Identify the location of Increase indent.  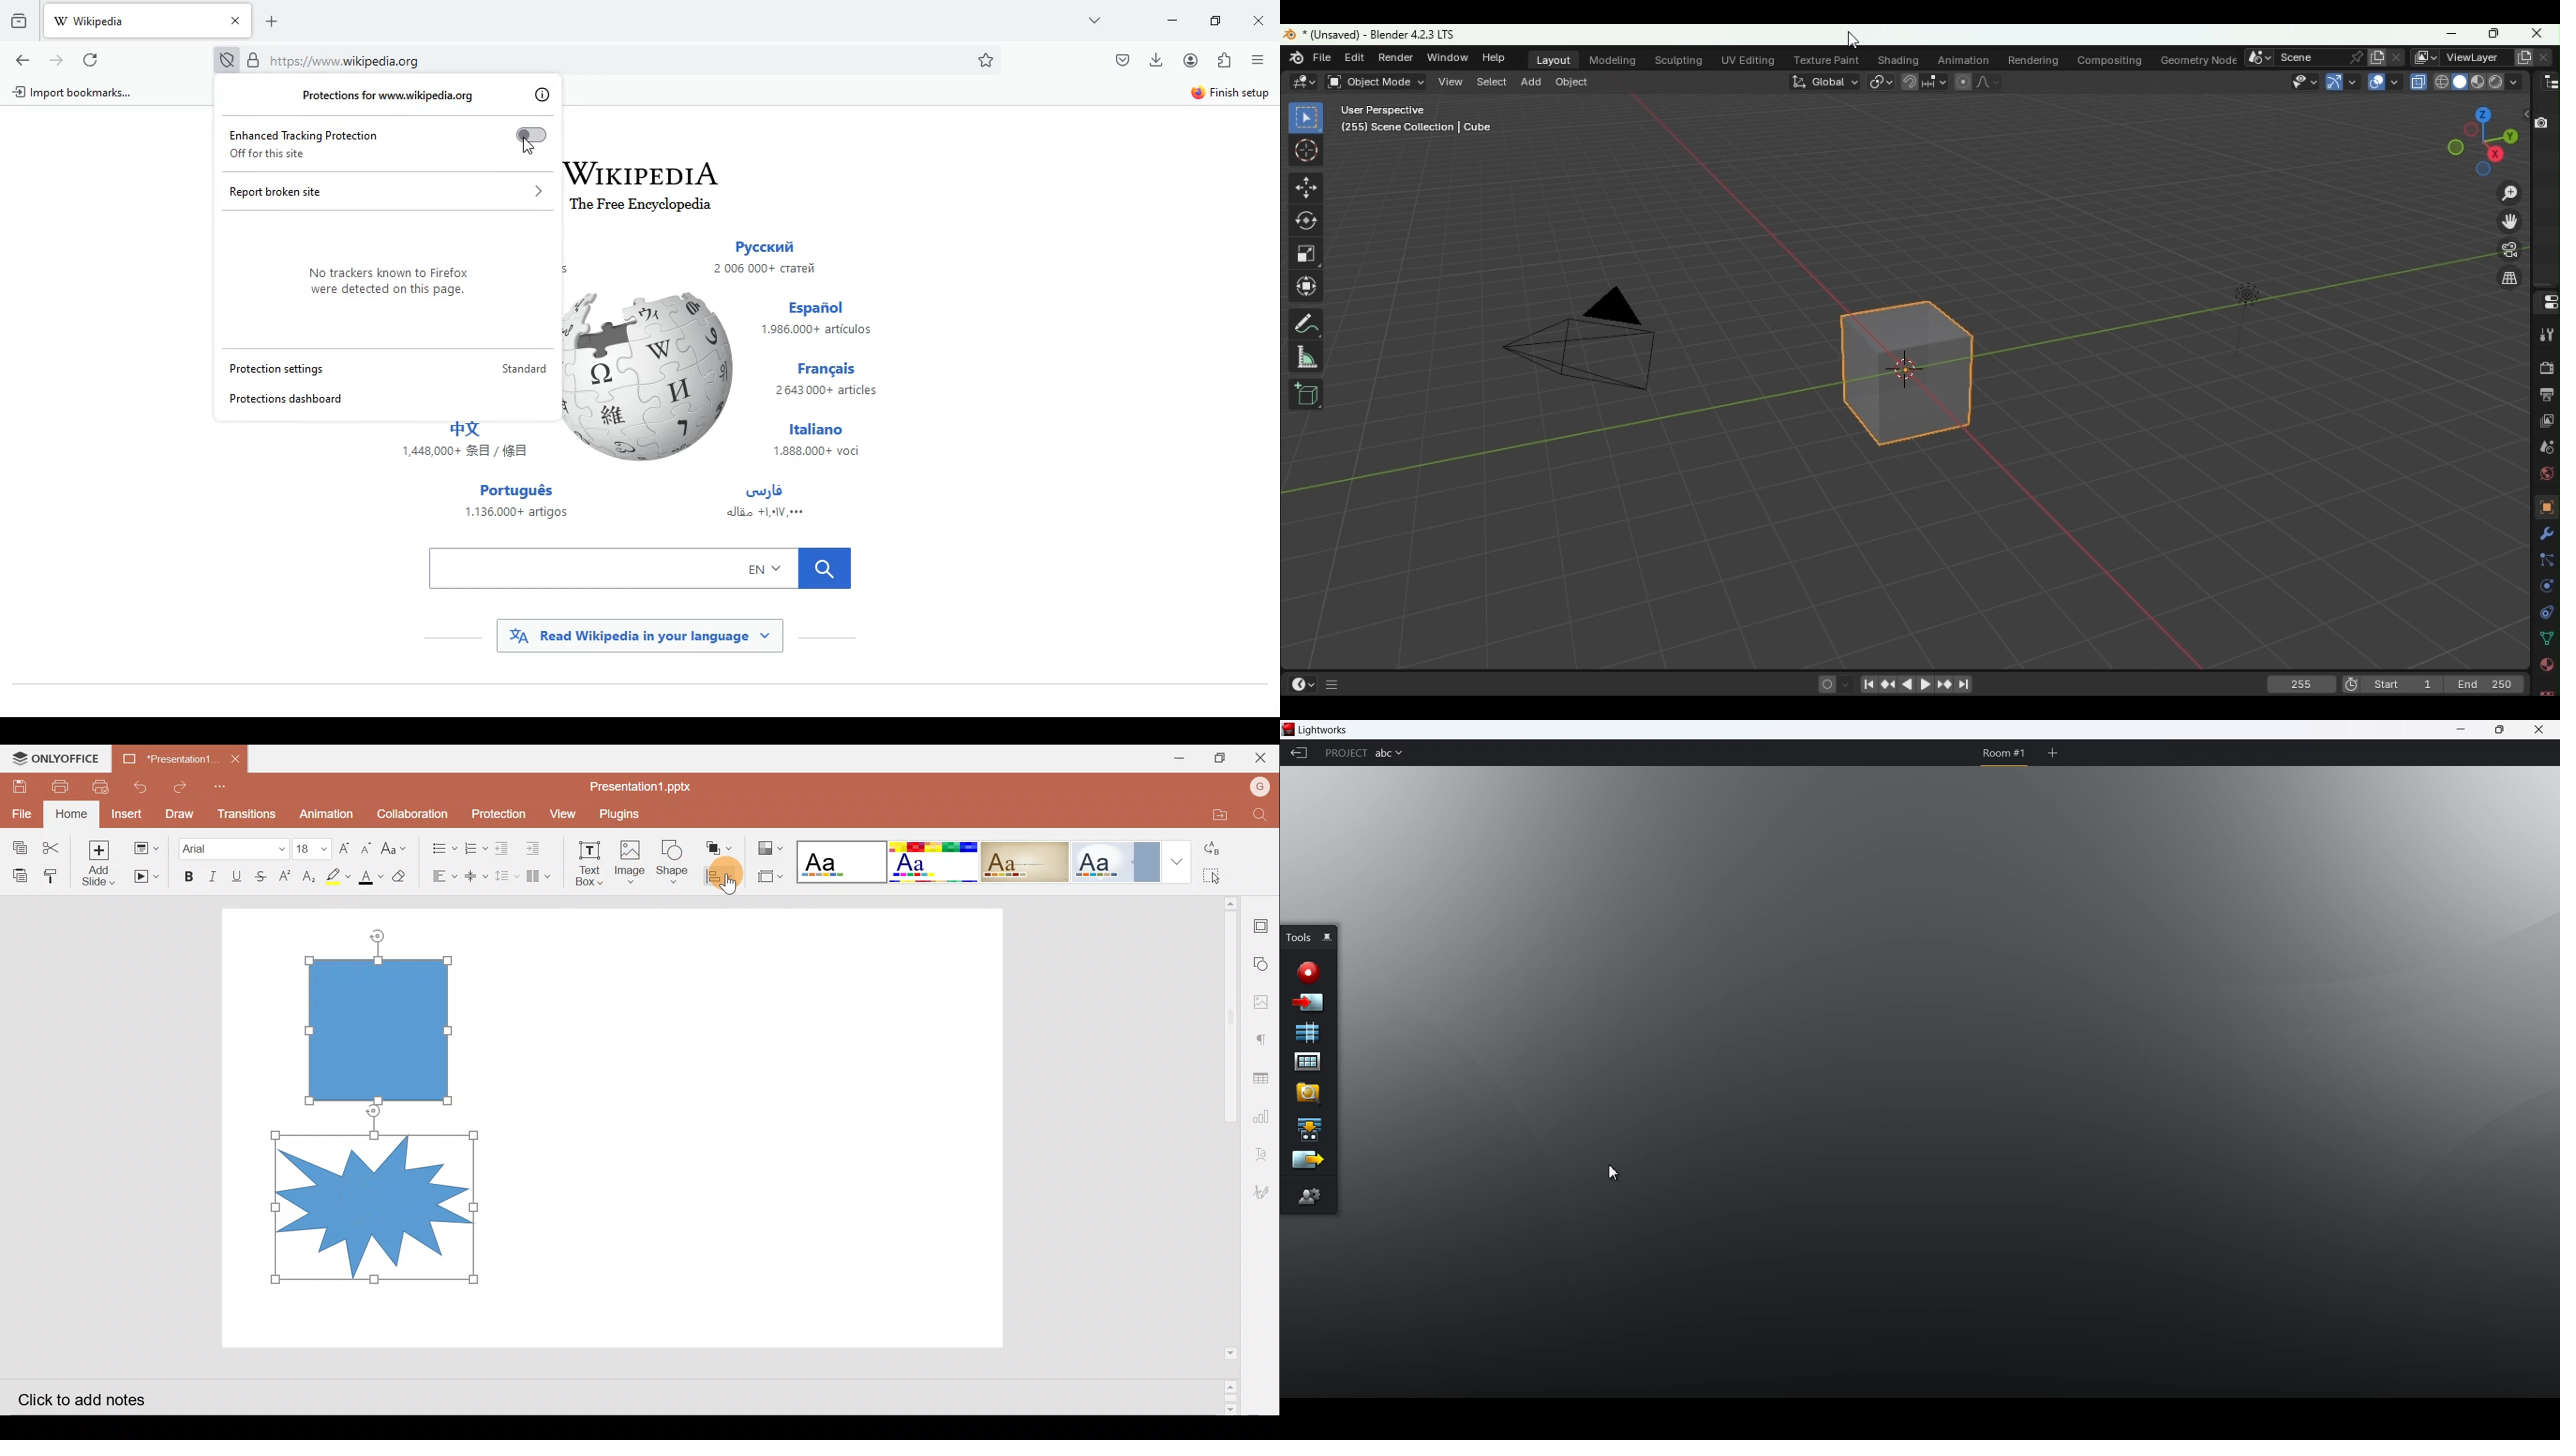
(537, 845).